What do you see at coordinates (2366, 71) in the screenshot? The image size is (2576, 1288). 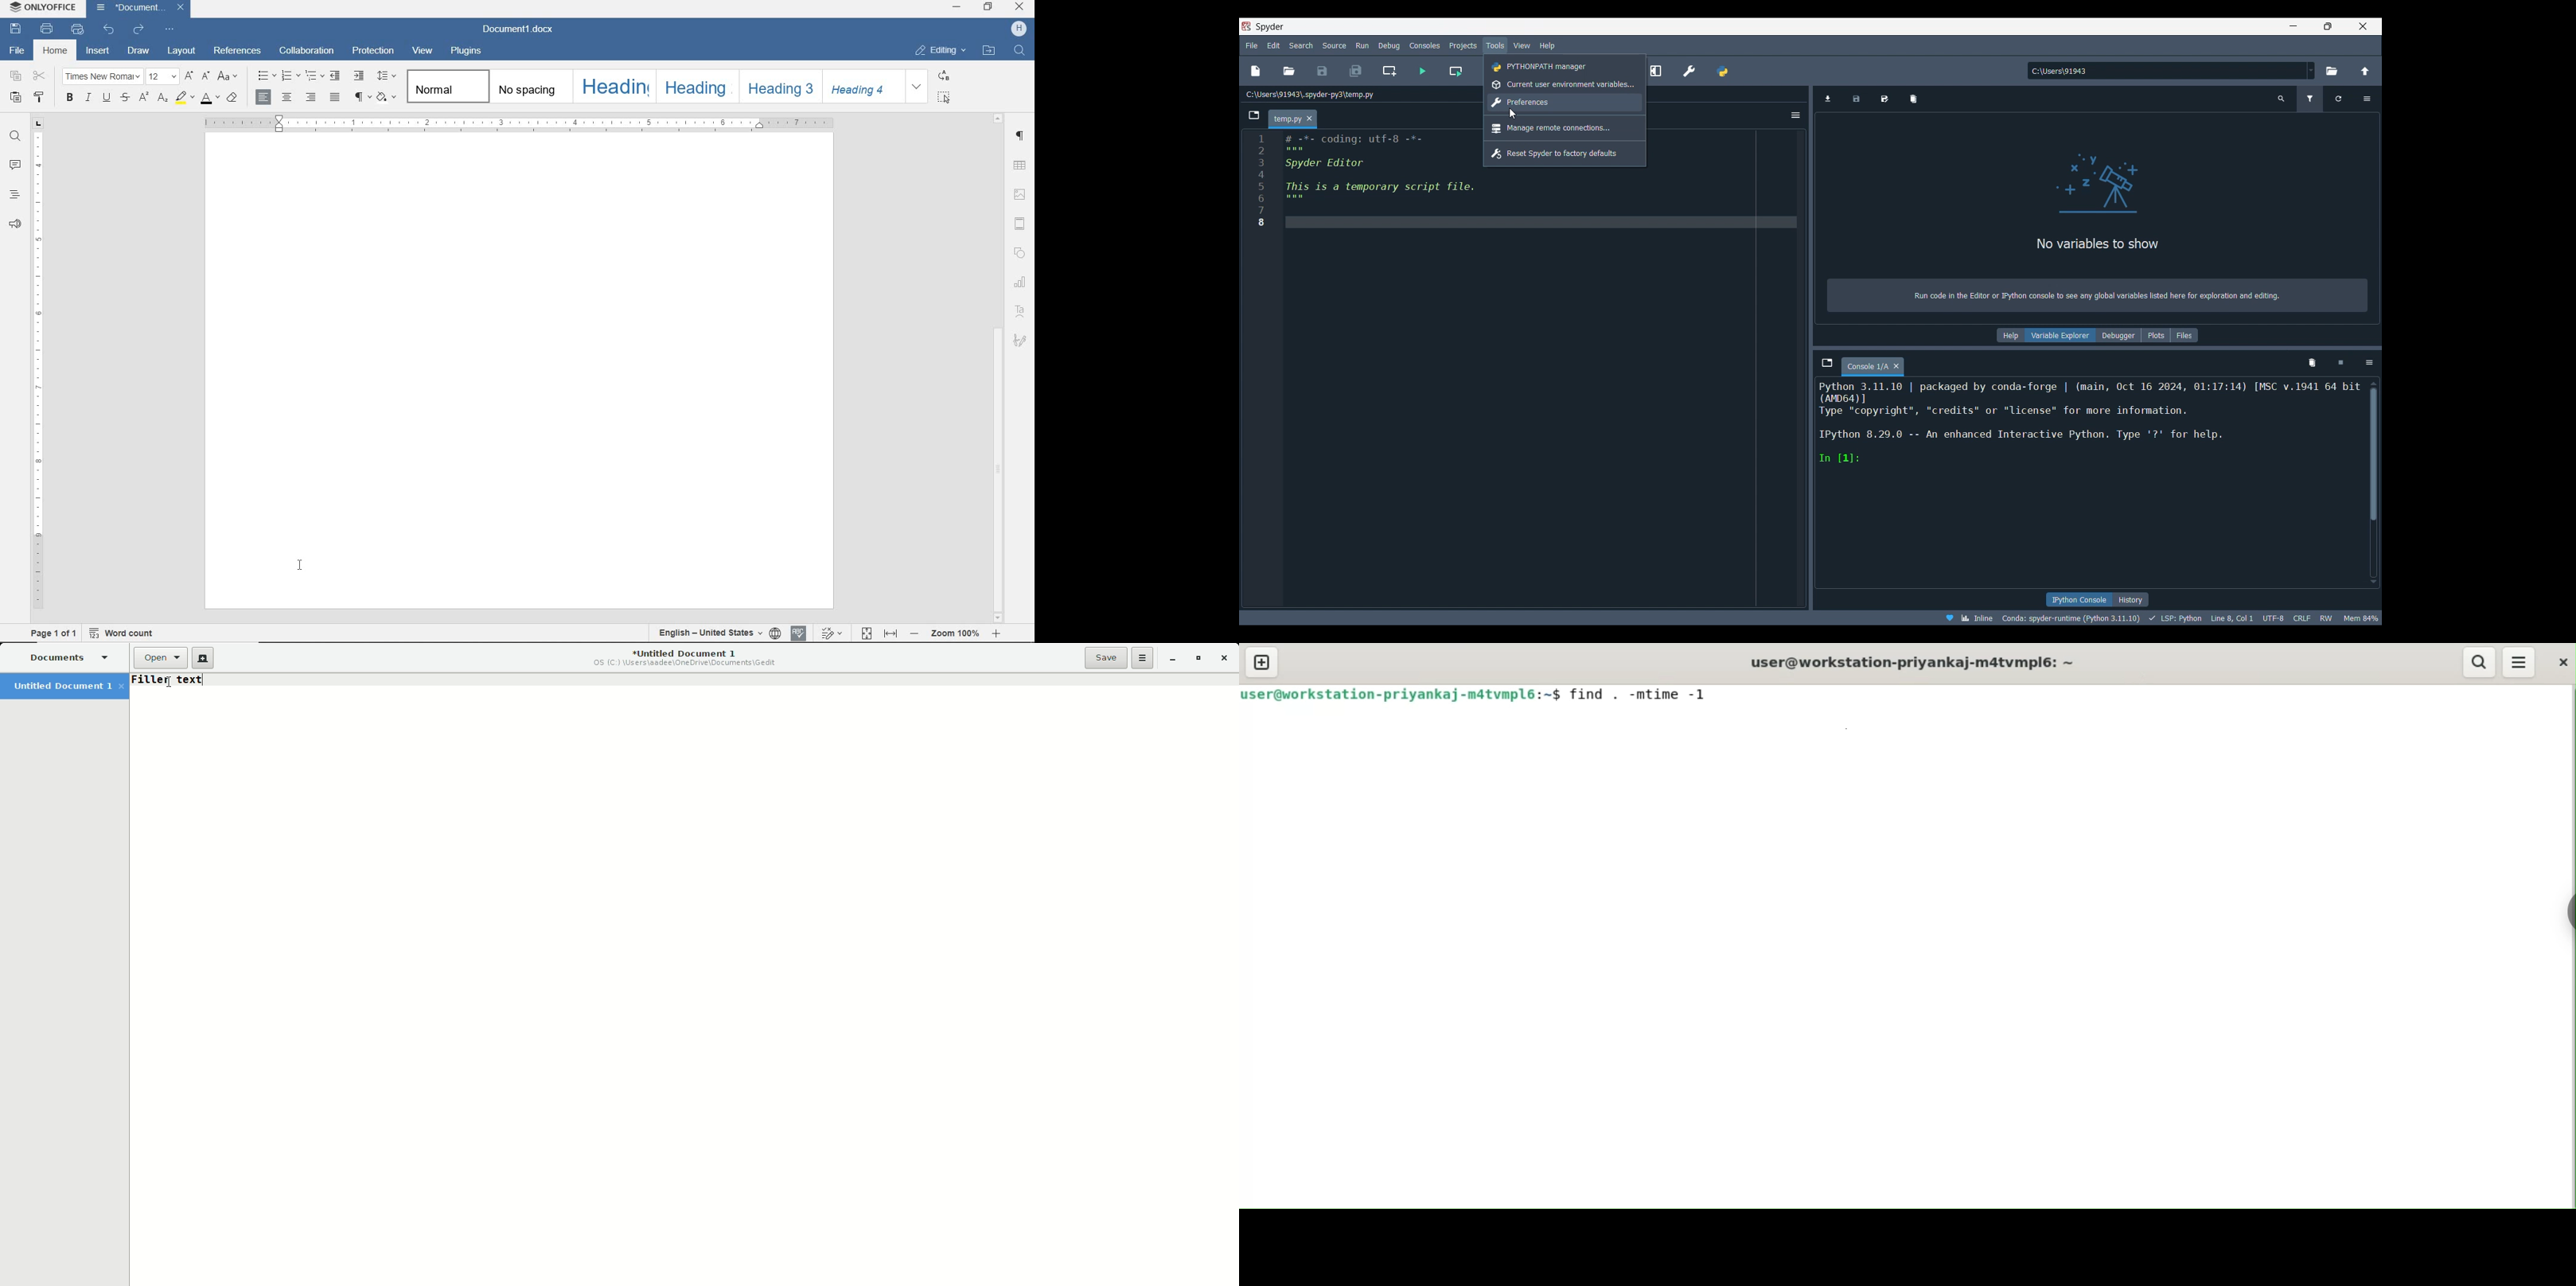 I see `Change to parent directory` at bounding box center [2366, 71].